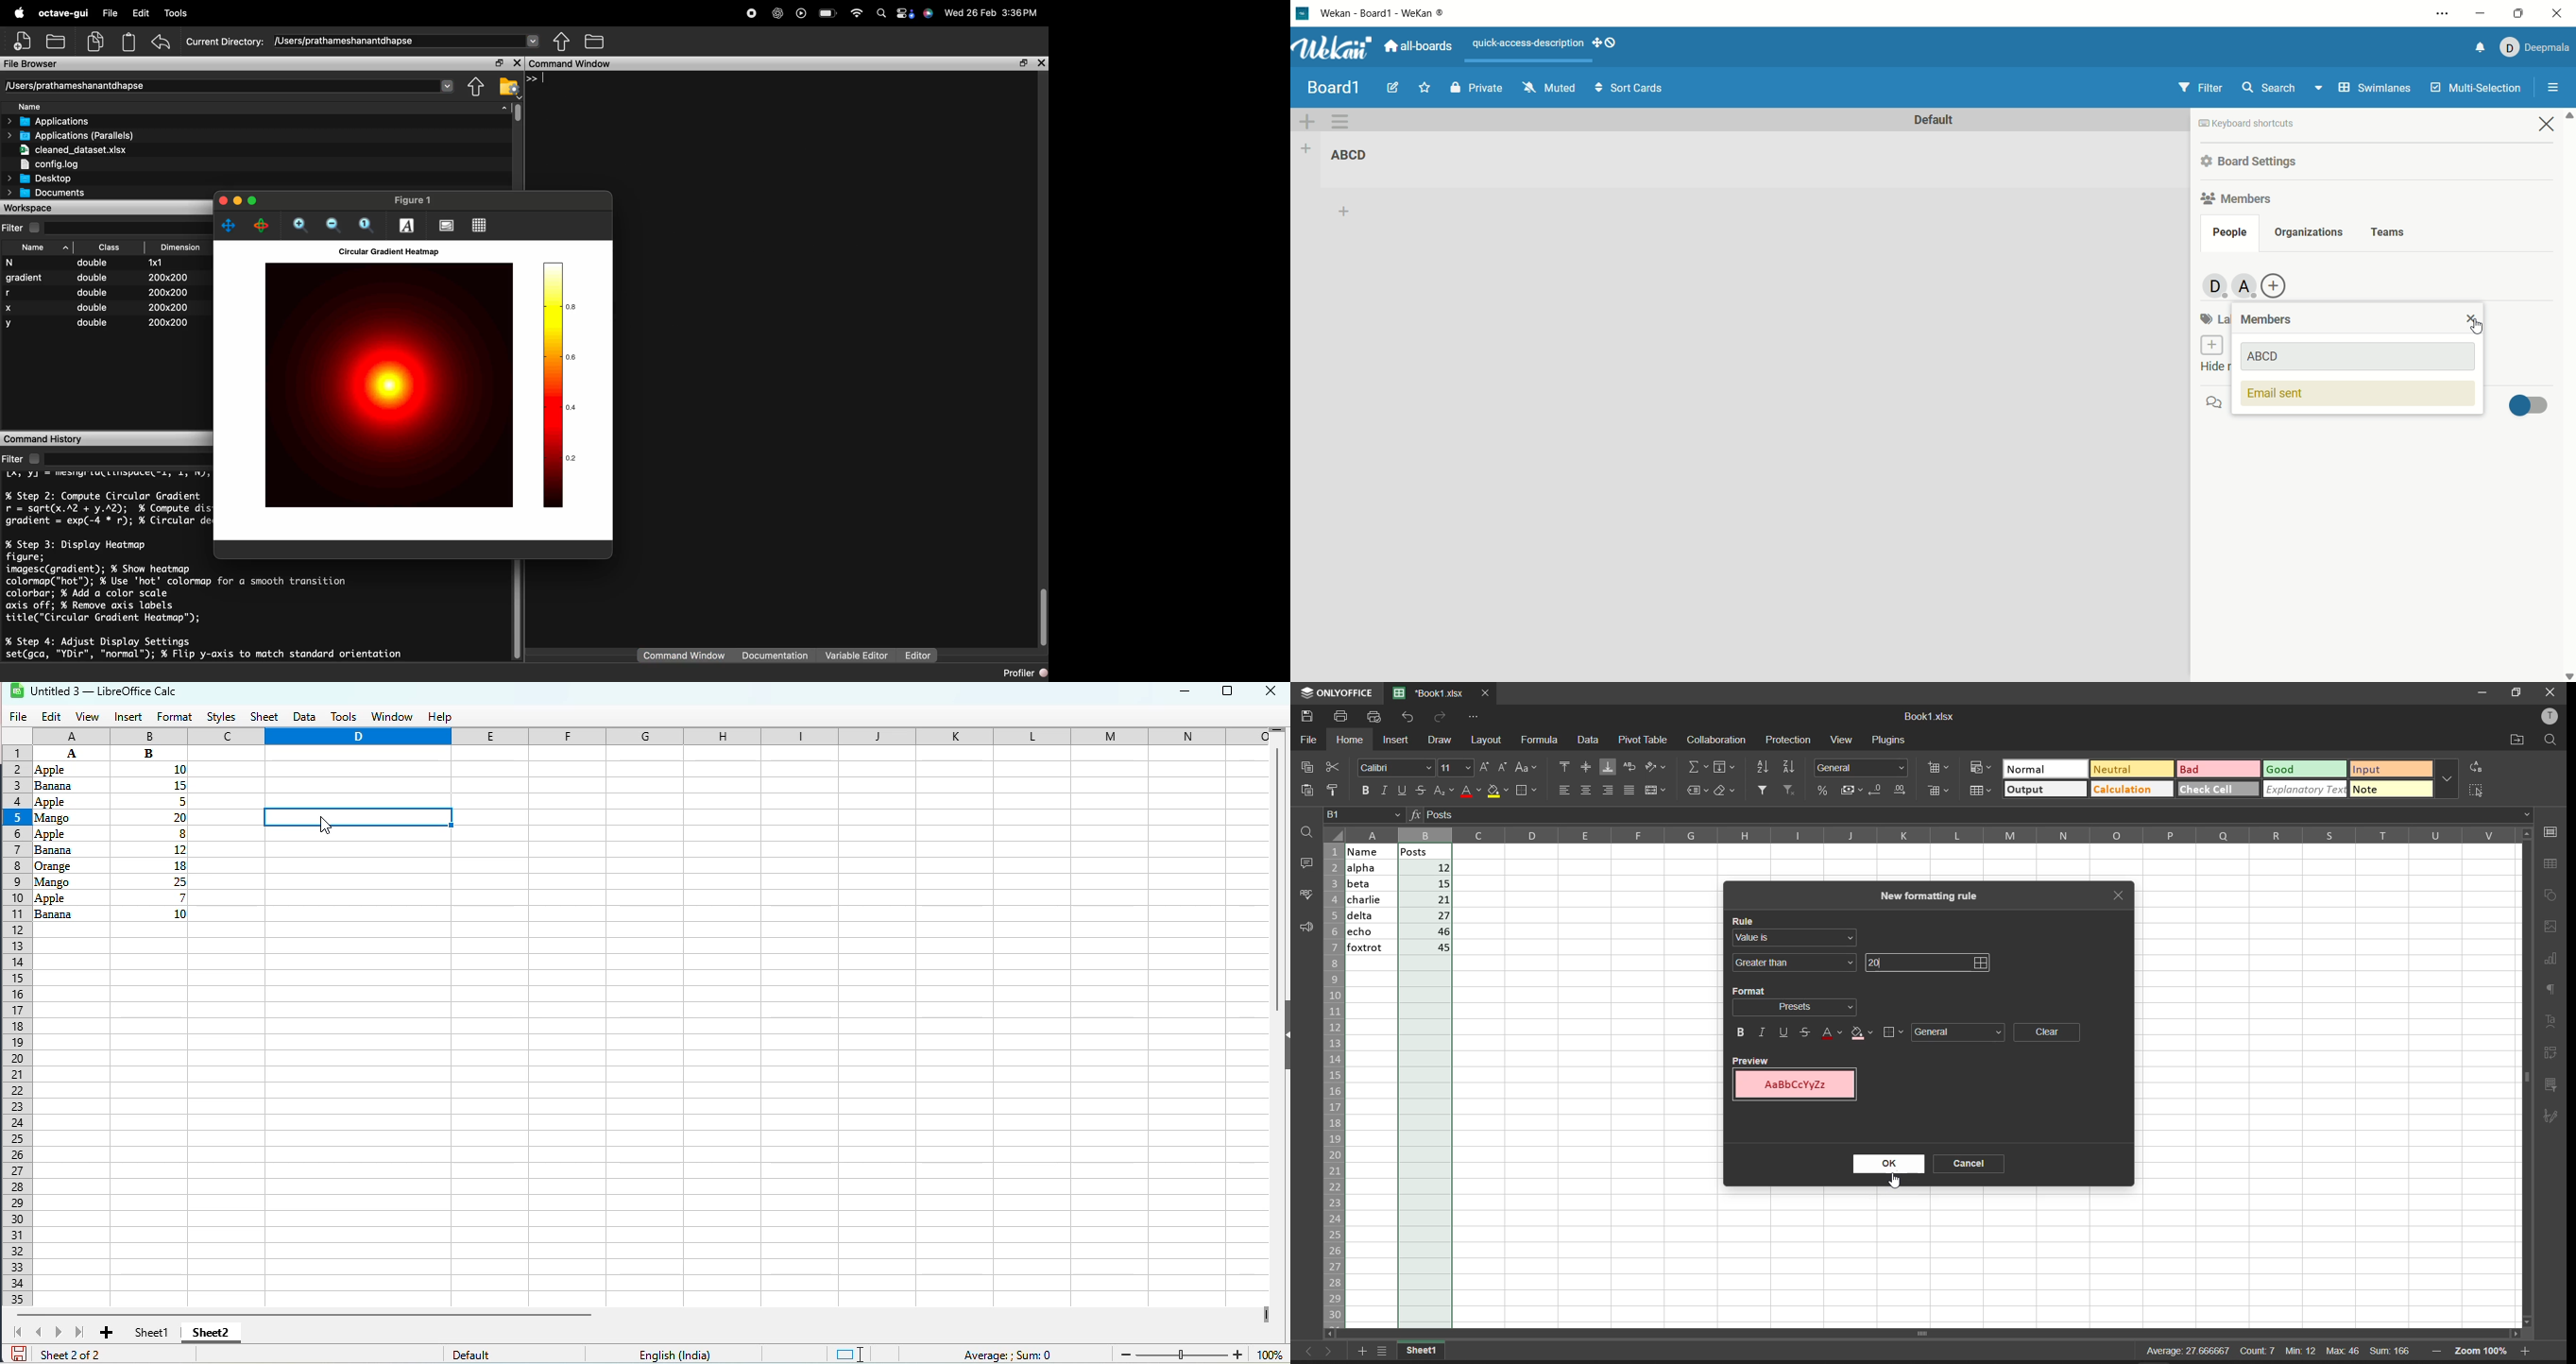 This screenshot has width=2576, height=1372. What do you see at coordinates (305, 718) in the screenshot?
I see `data` at bounding box center [305, 718].